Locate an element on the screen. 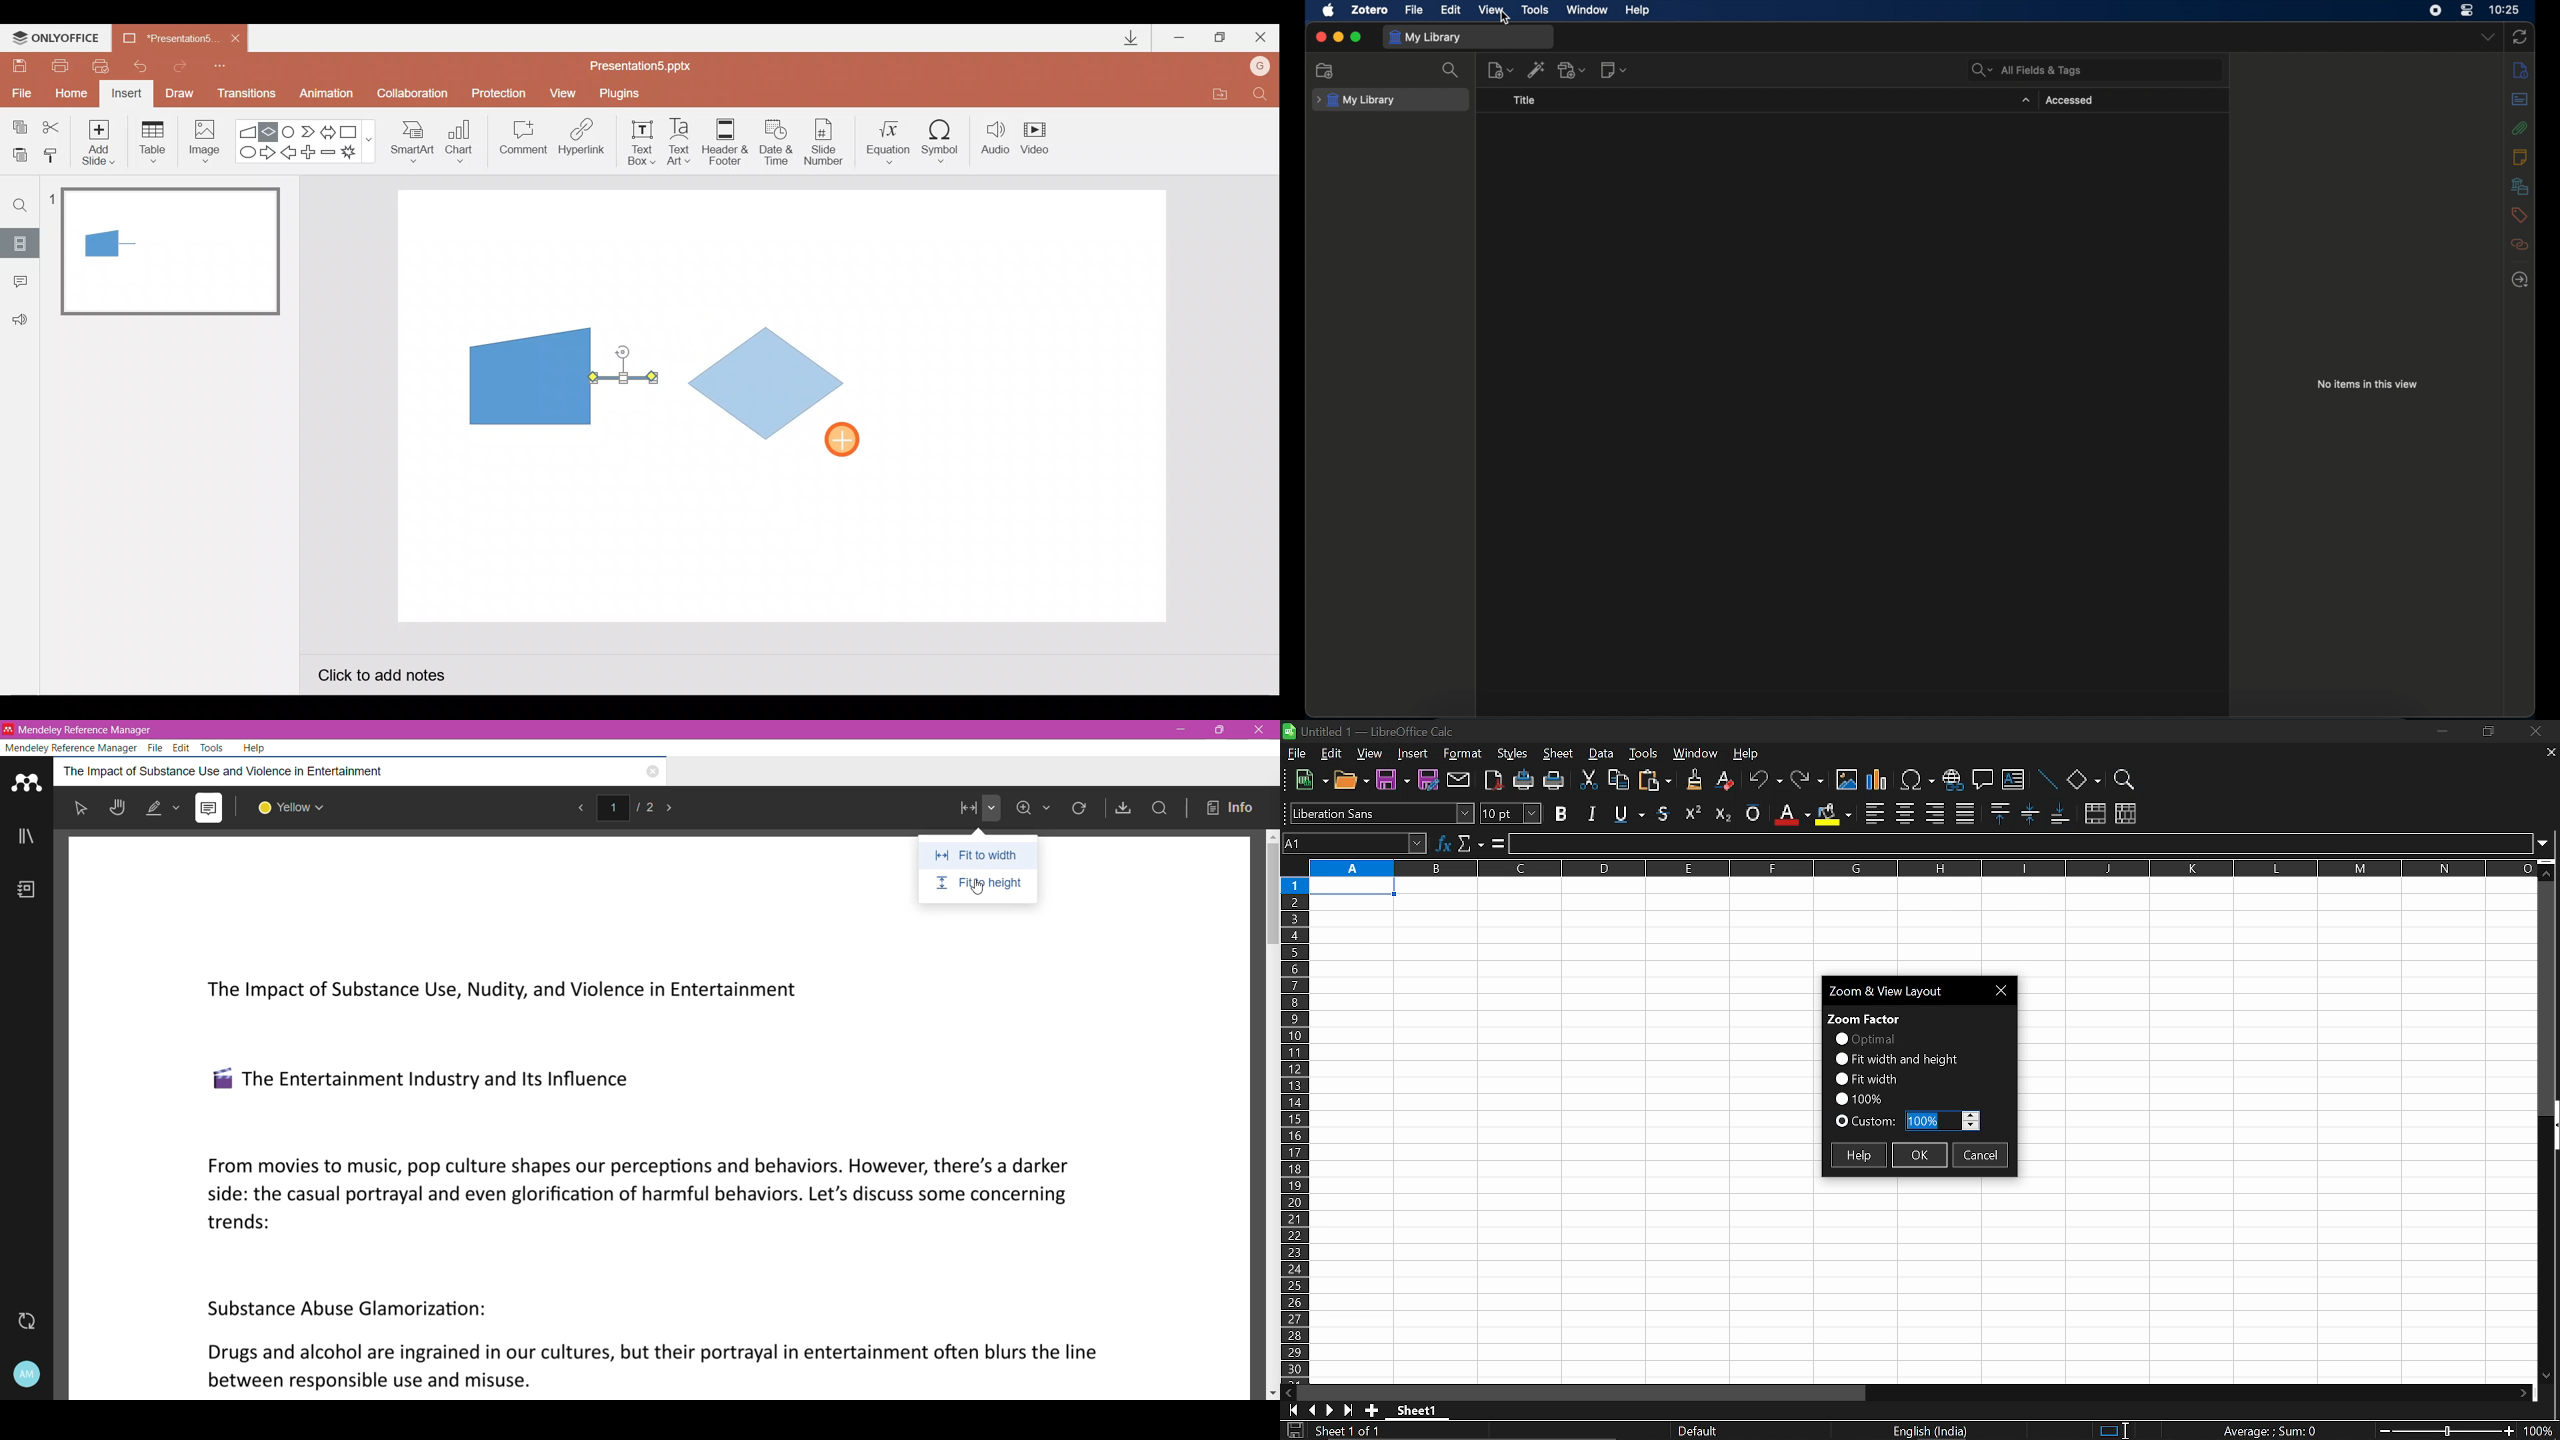  Move up is located at coordinates (2547, 873).